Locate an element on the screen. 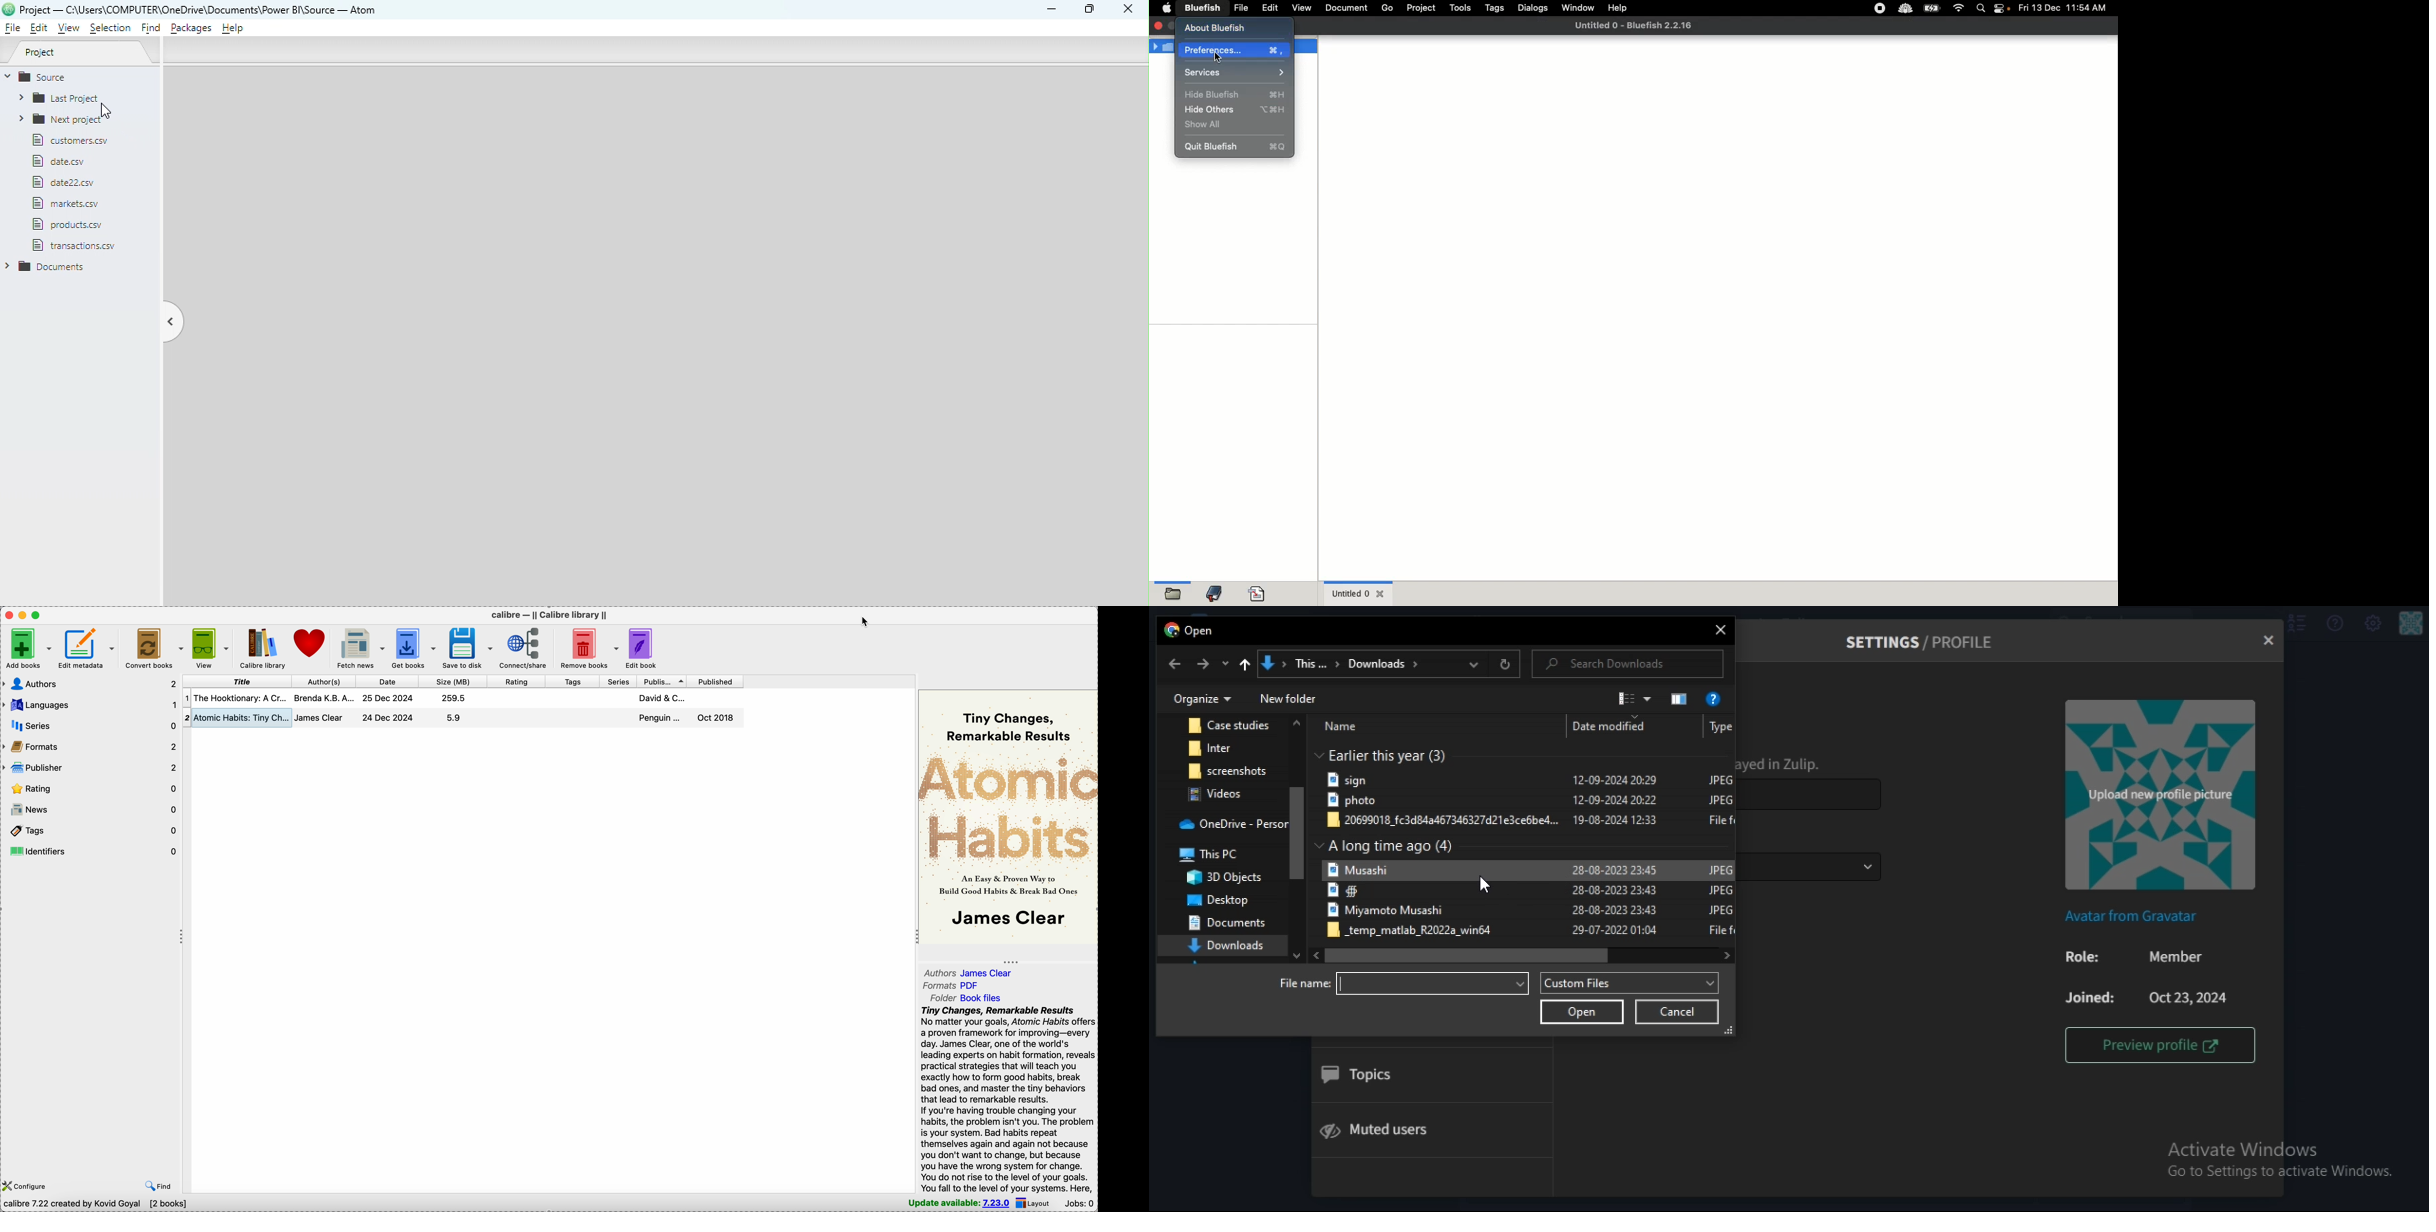 The width and height of the screenshot is (2436, 1232). james clear is located at coordinates (1010, 918).